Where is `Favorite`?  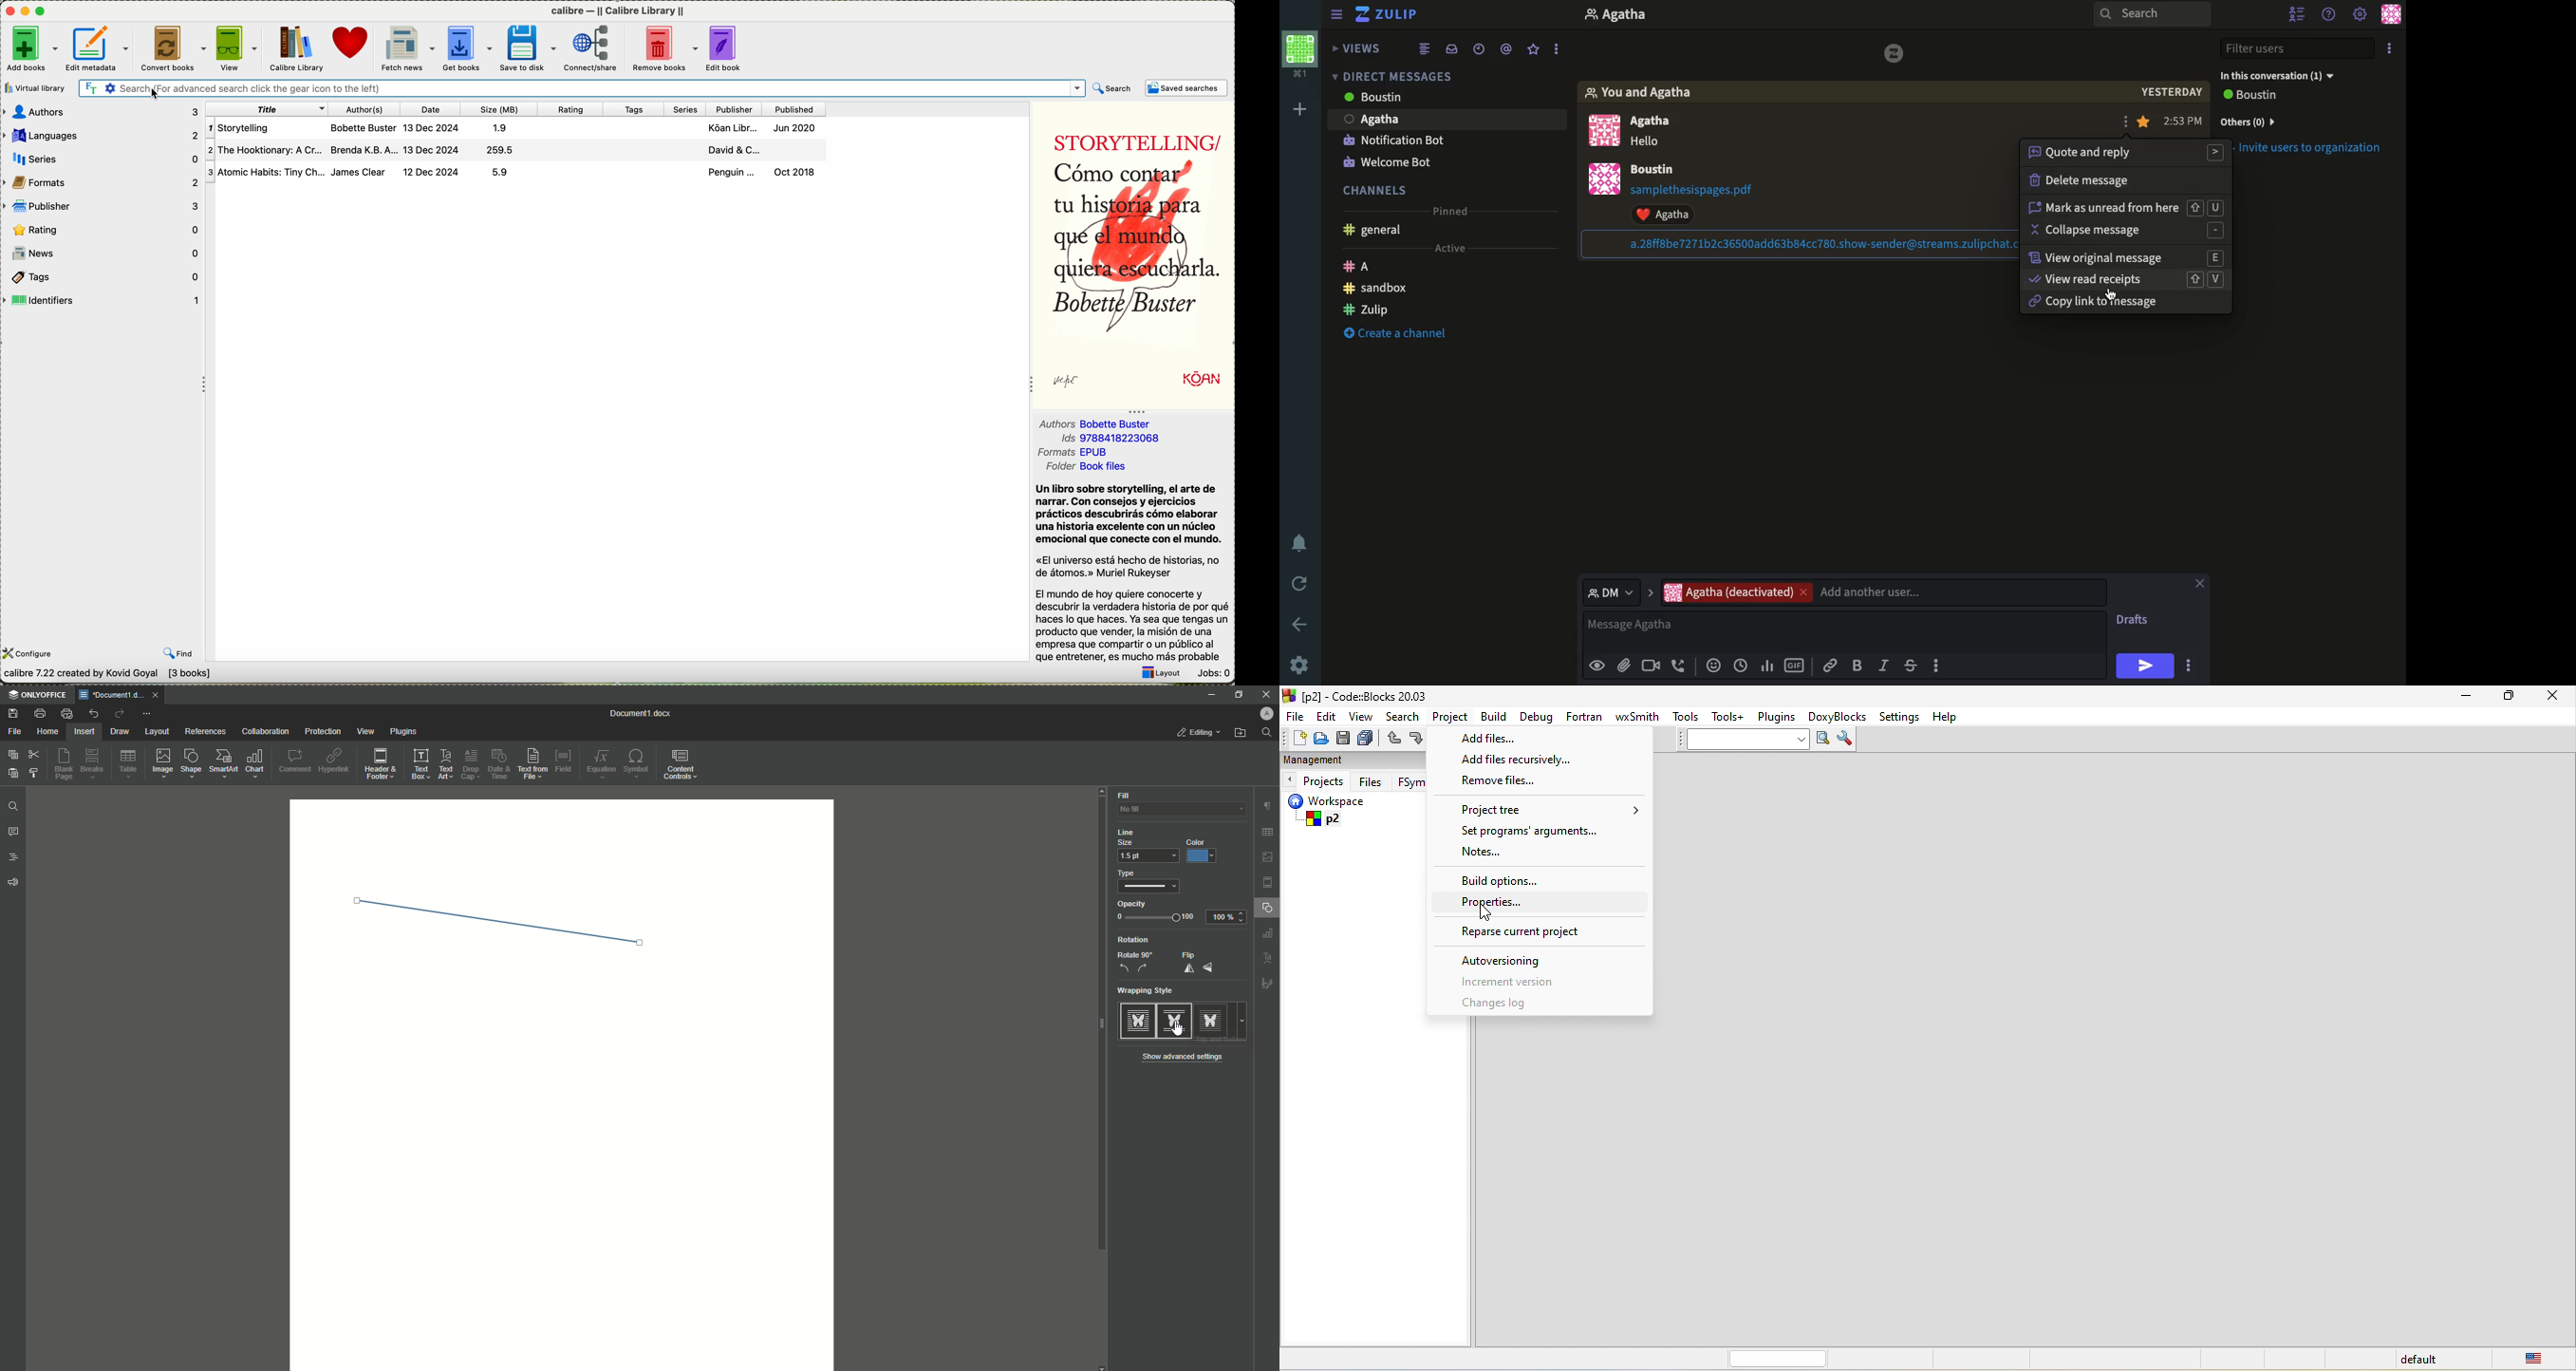
Favorite is located at coordinates (1534, 50).